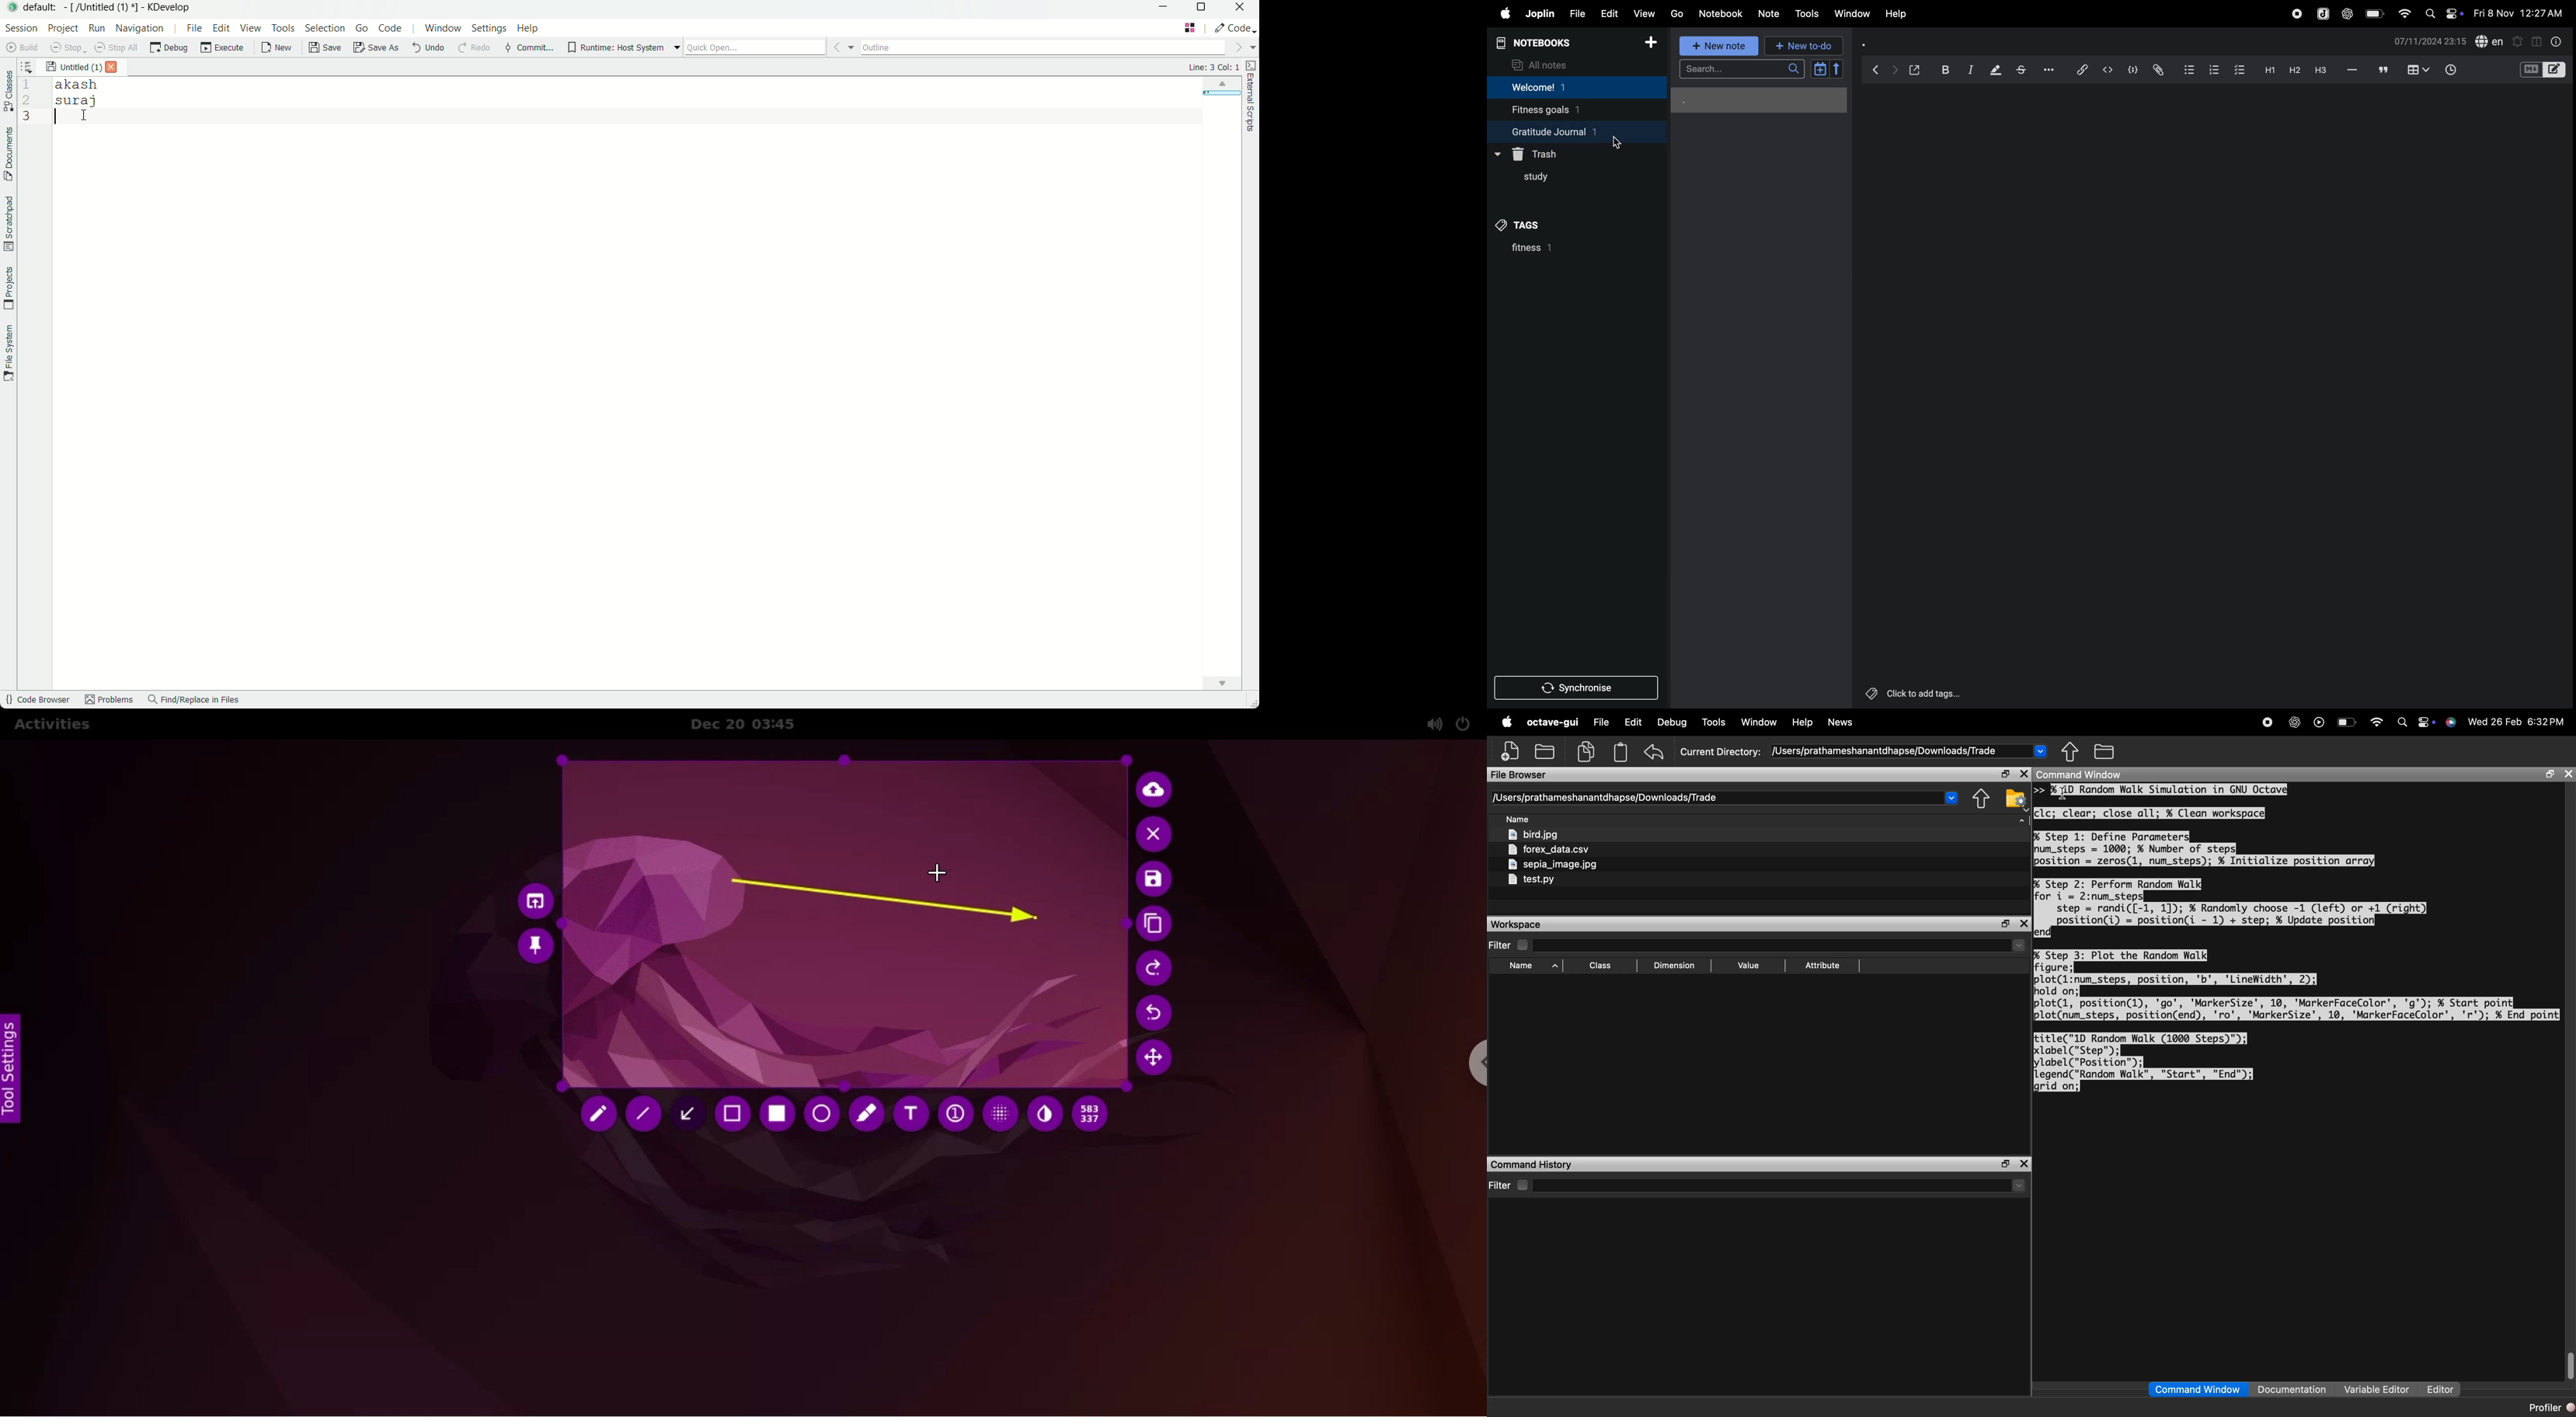 The image size is (2576, 1428). Describe the element at coordinates (1894, 70) in the screenshot. I see `forward` at that location.